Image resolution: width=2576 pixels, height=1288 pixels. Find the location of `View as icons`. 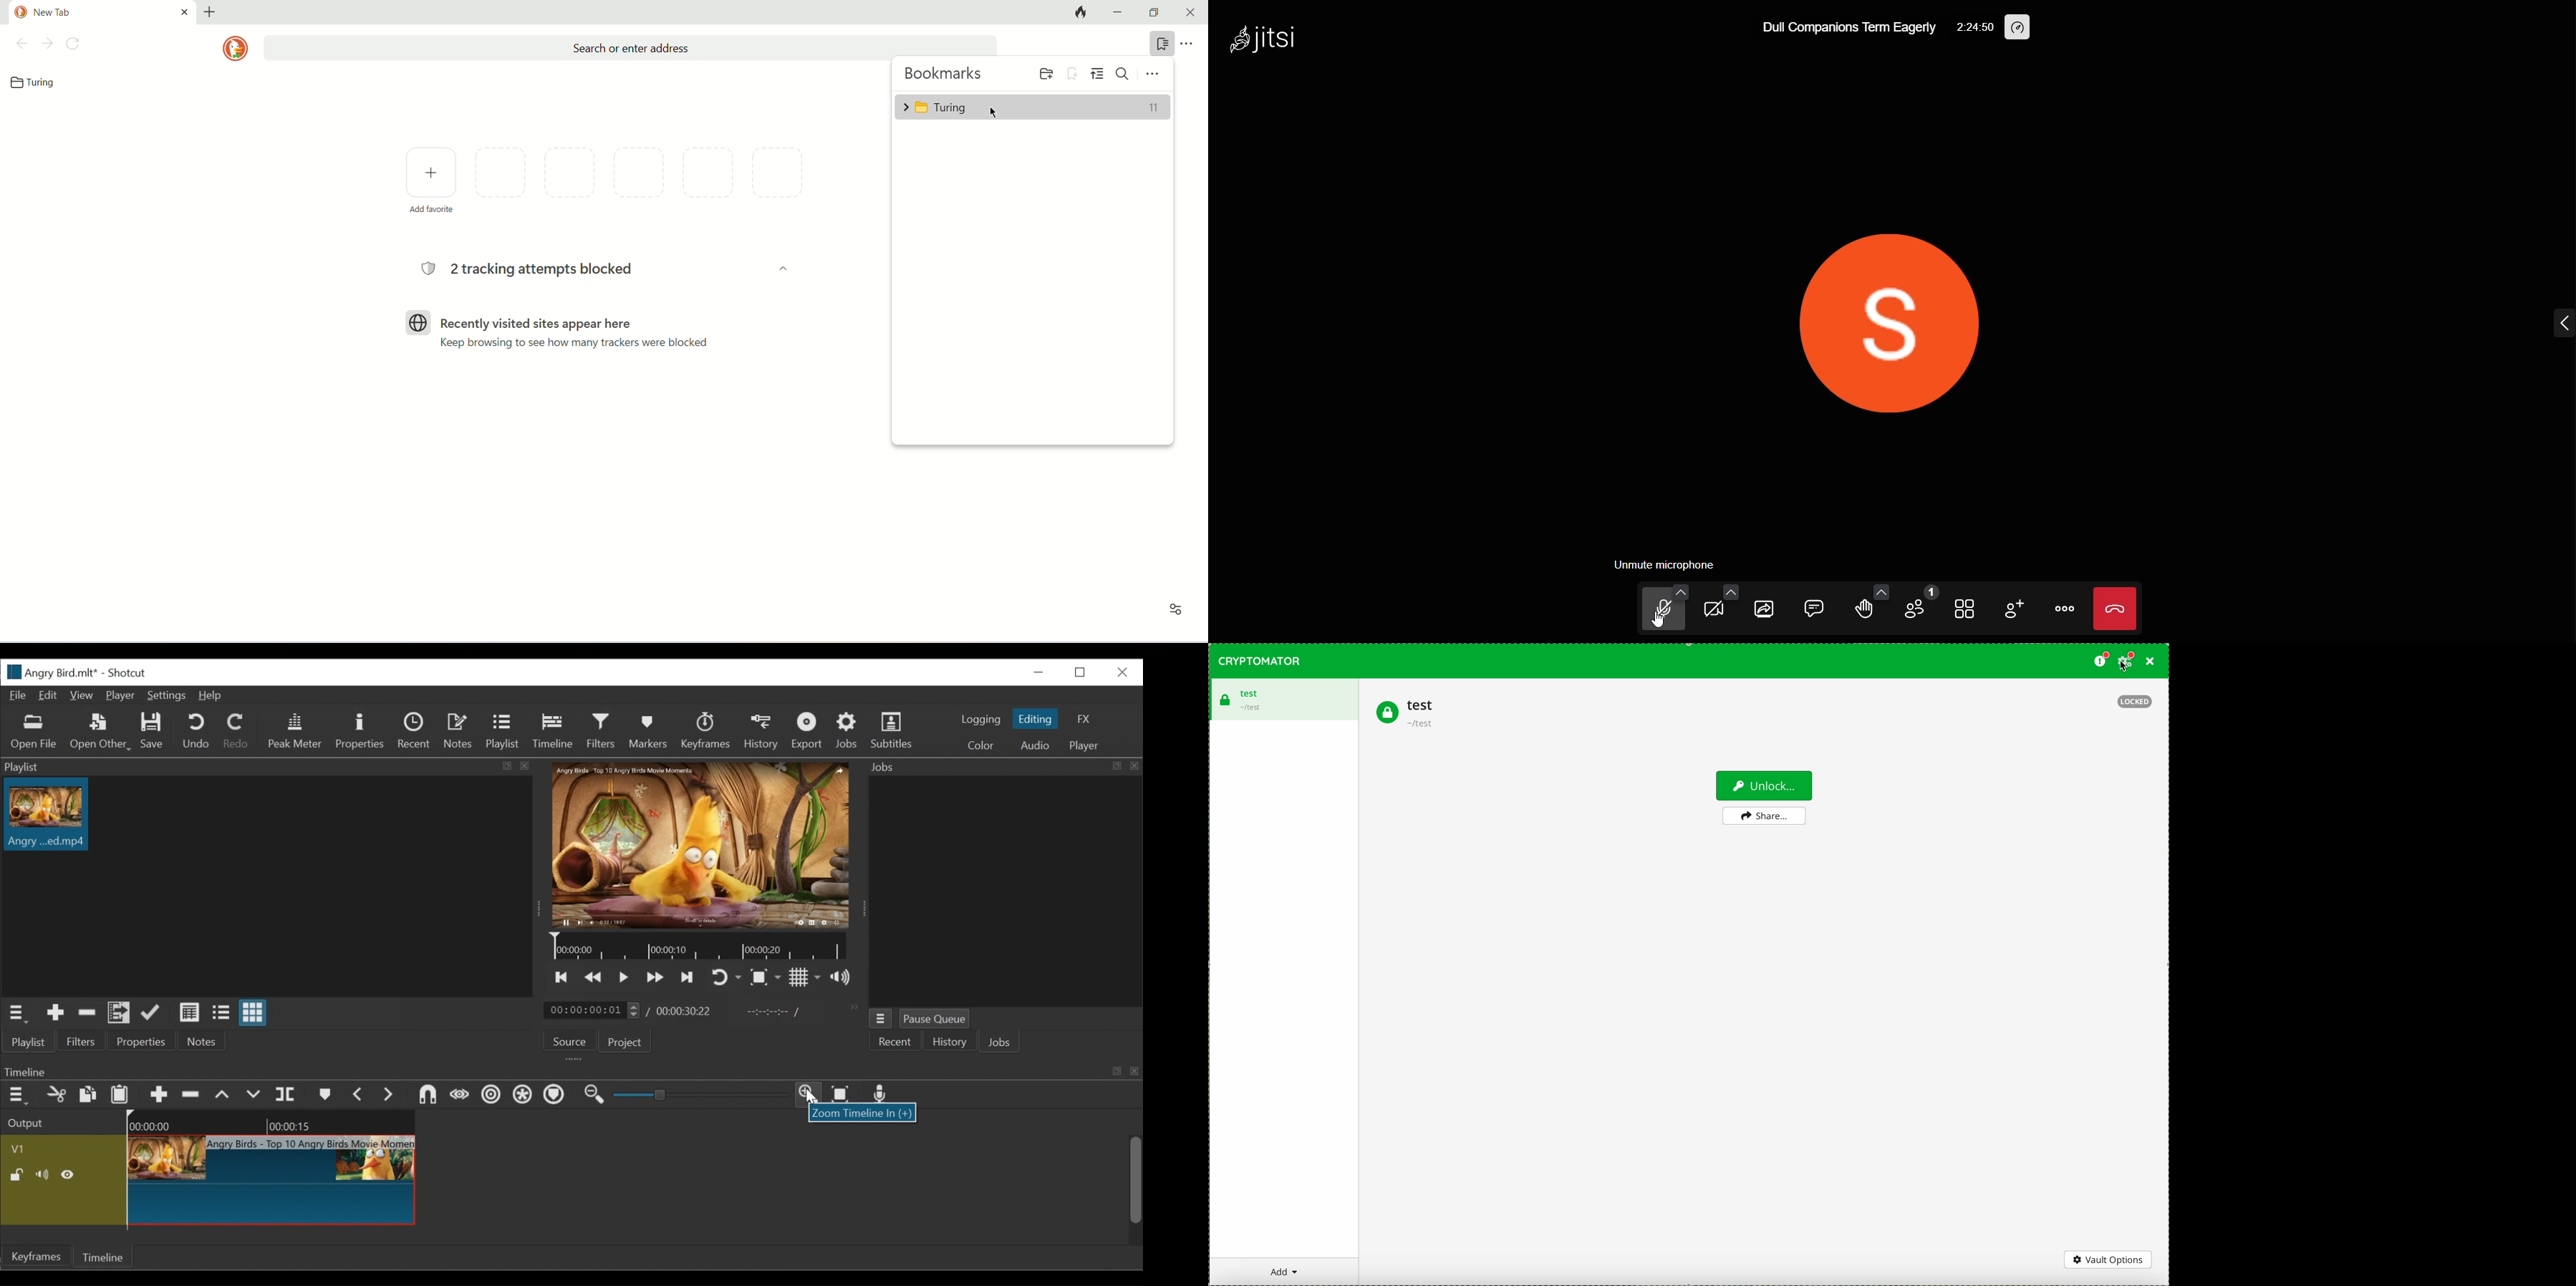

View as icons is located at coordinates (252, 1013).